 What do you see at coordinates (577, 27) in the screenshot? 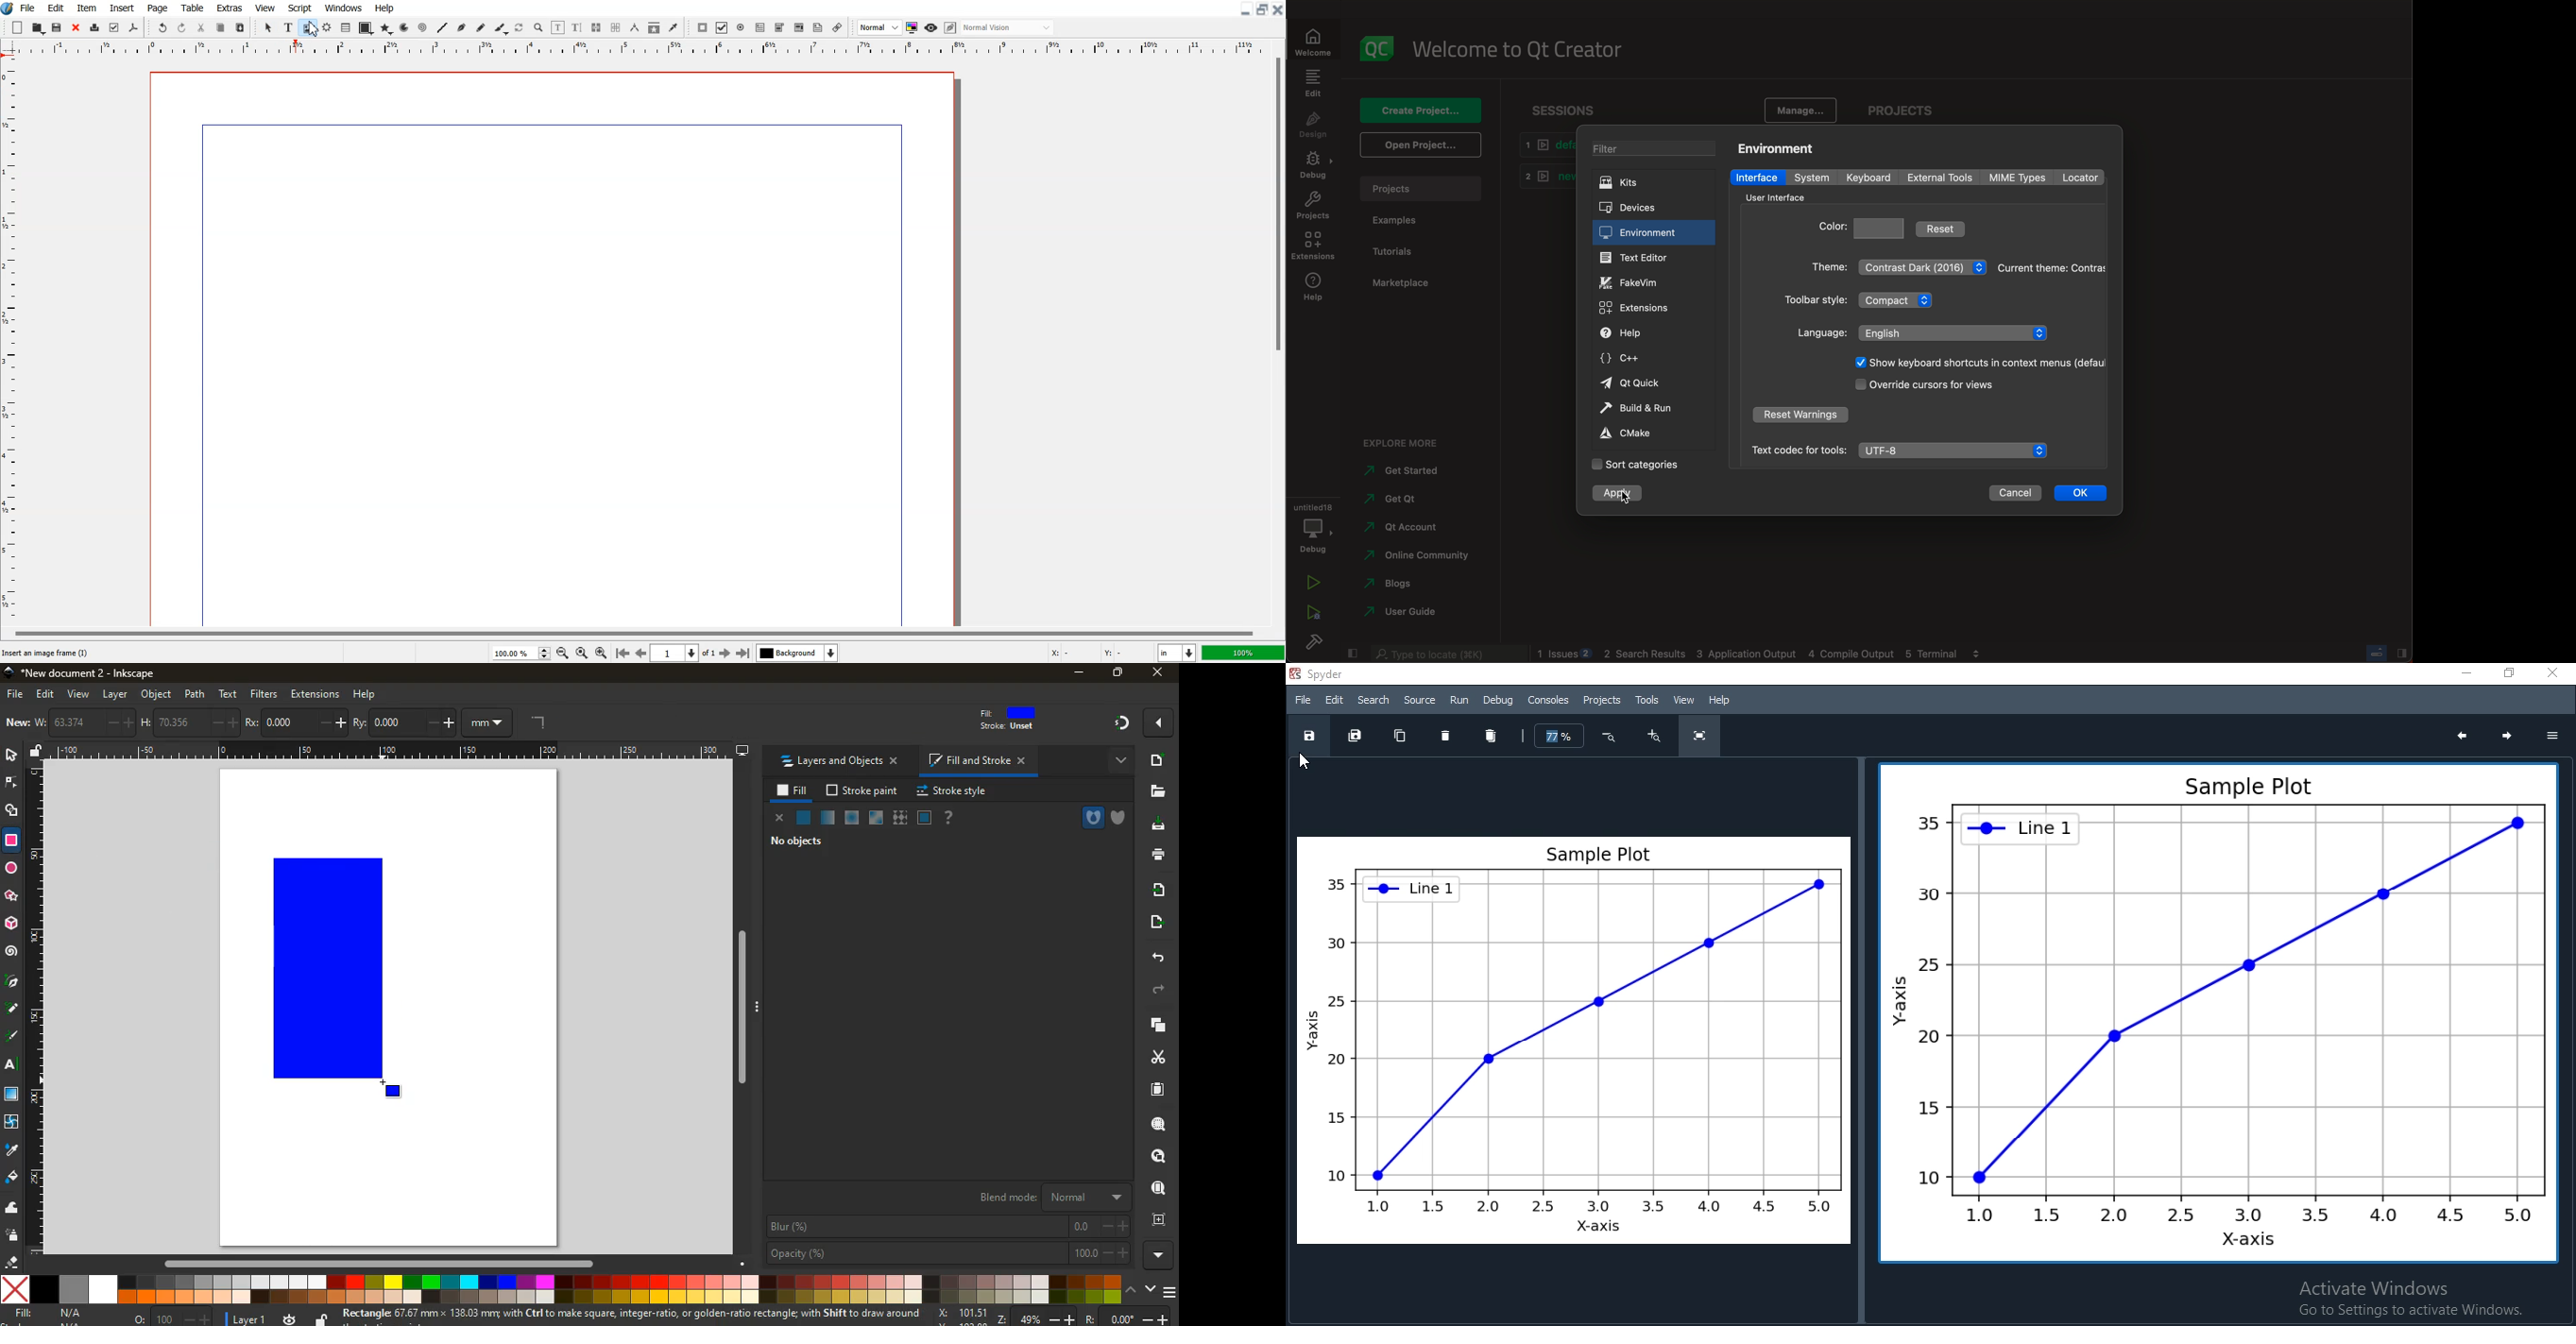
I see `Edit Text` at bounding box center [577, 27].